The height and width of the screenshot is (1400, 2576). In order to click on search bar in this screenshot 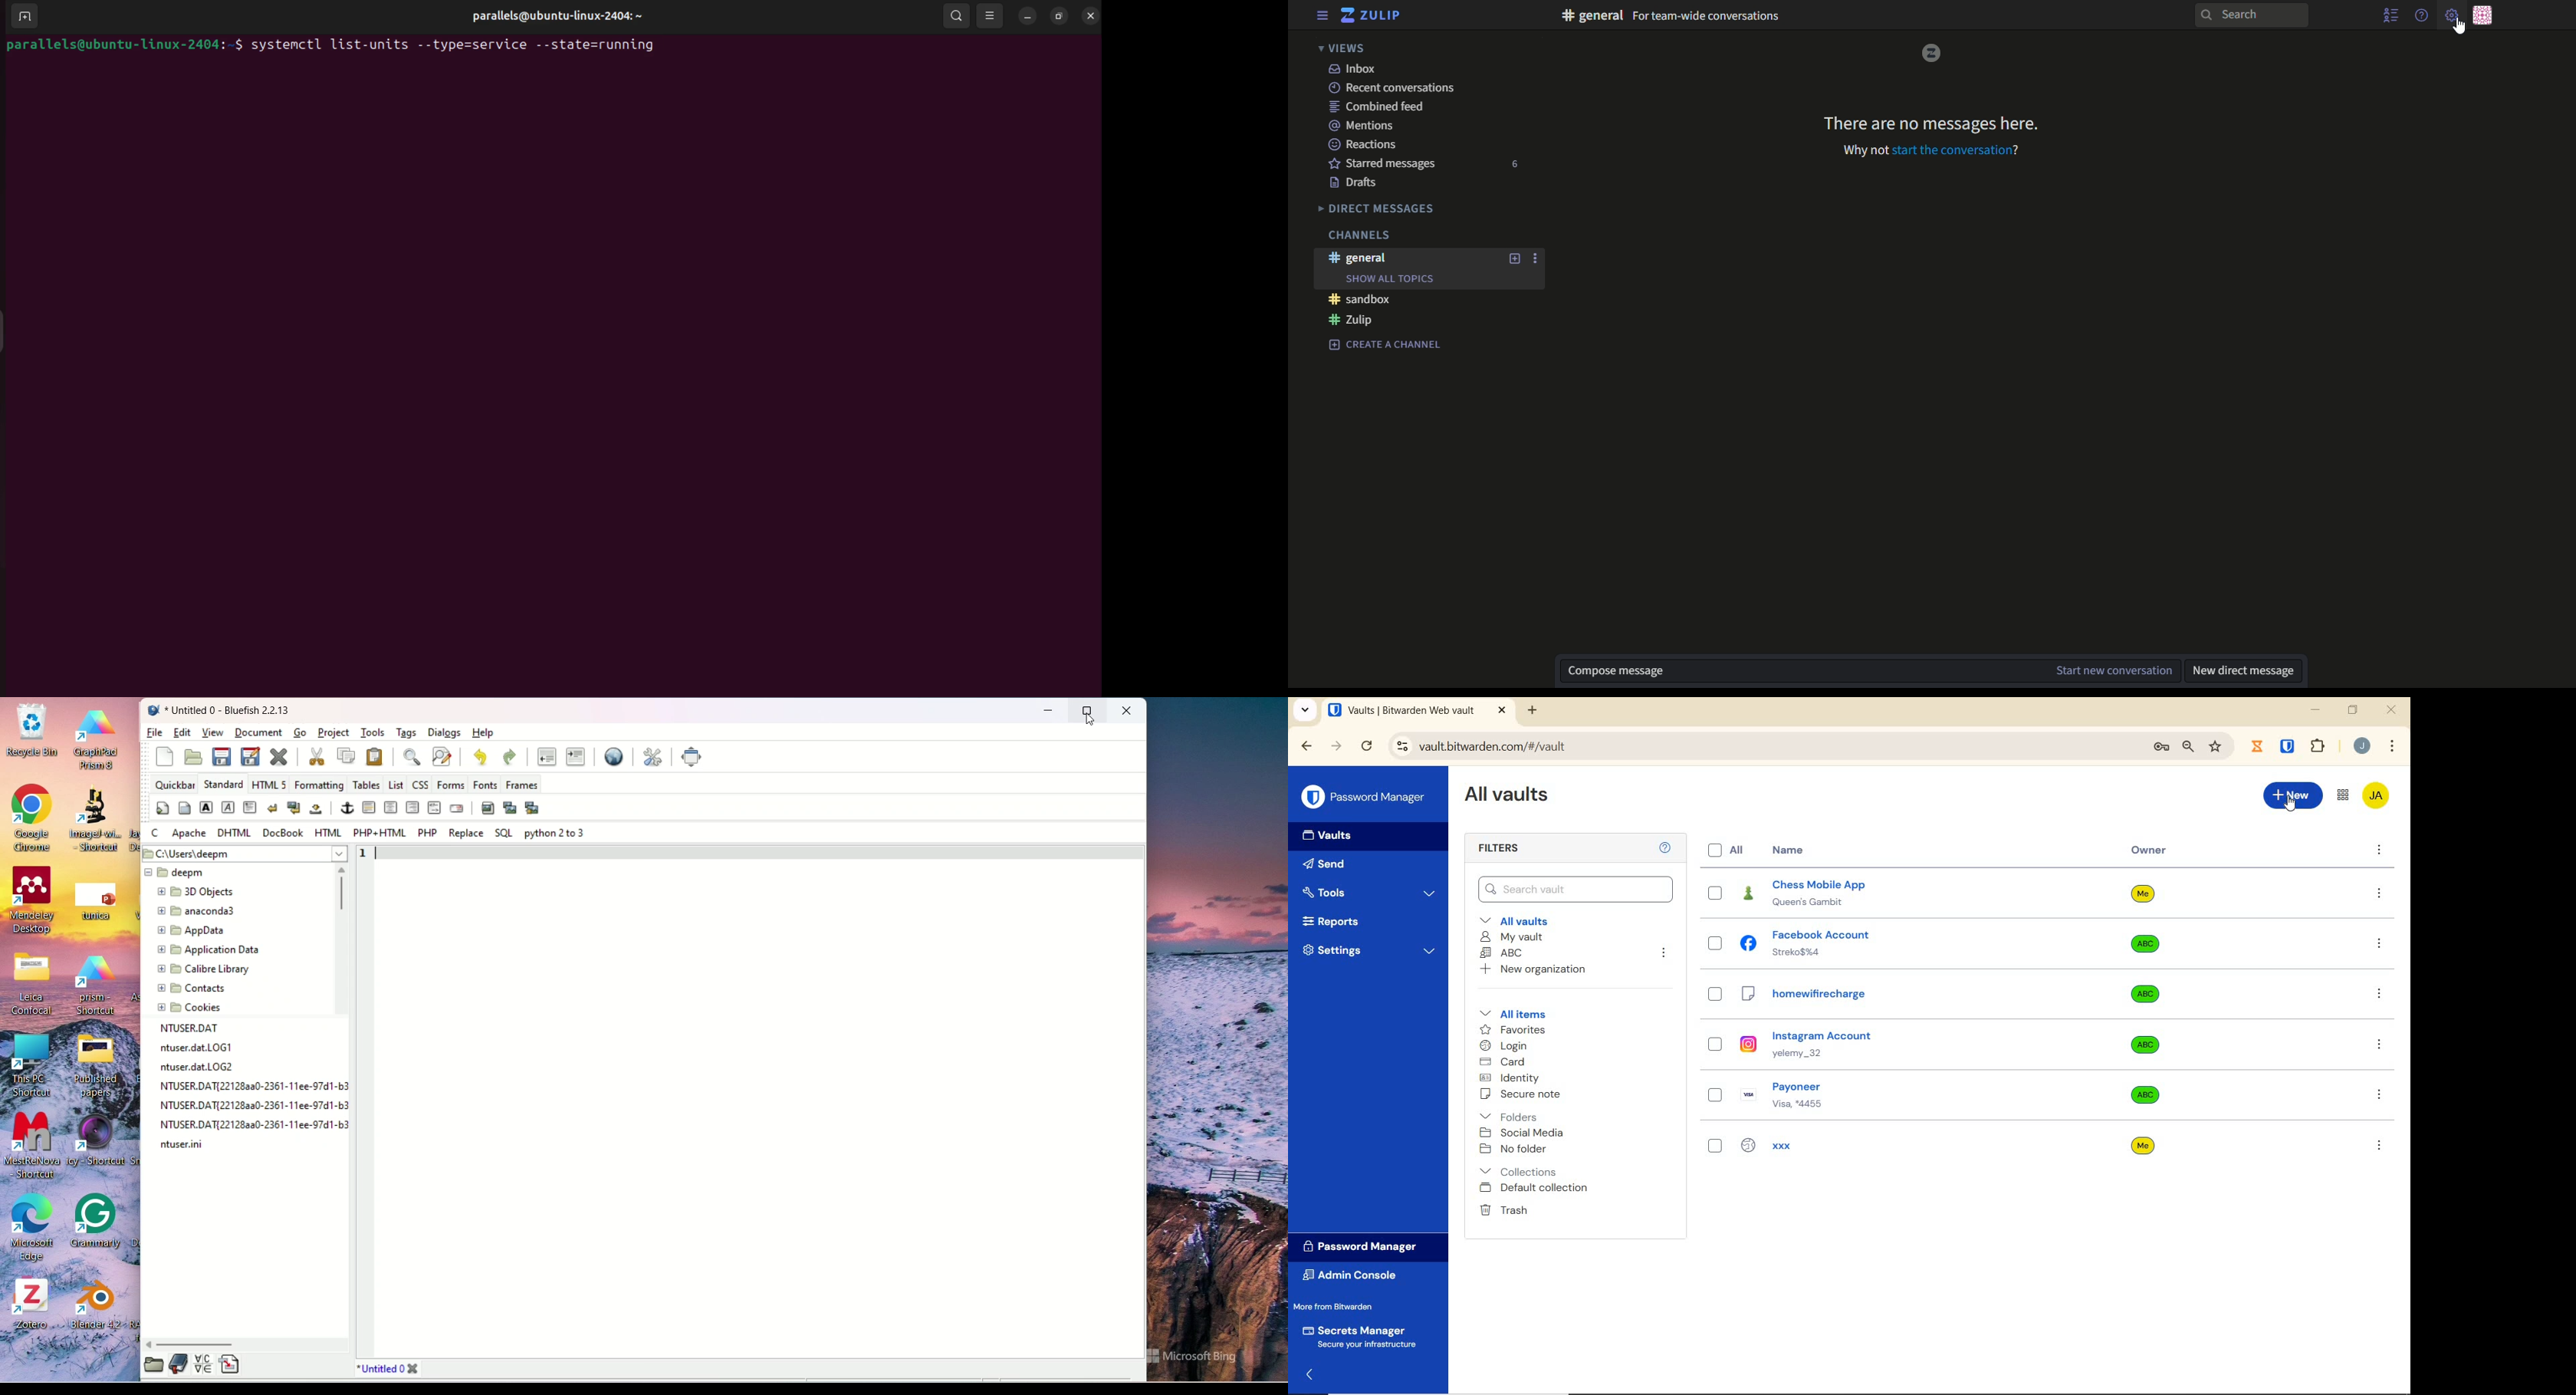, I will do `click(2249, 16)`.